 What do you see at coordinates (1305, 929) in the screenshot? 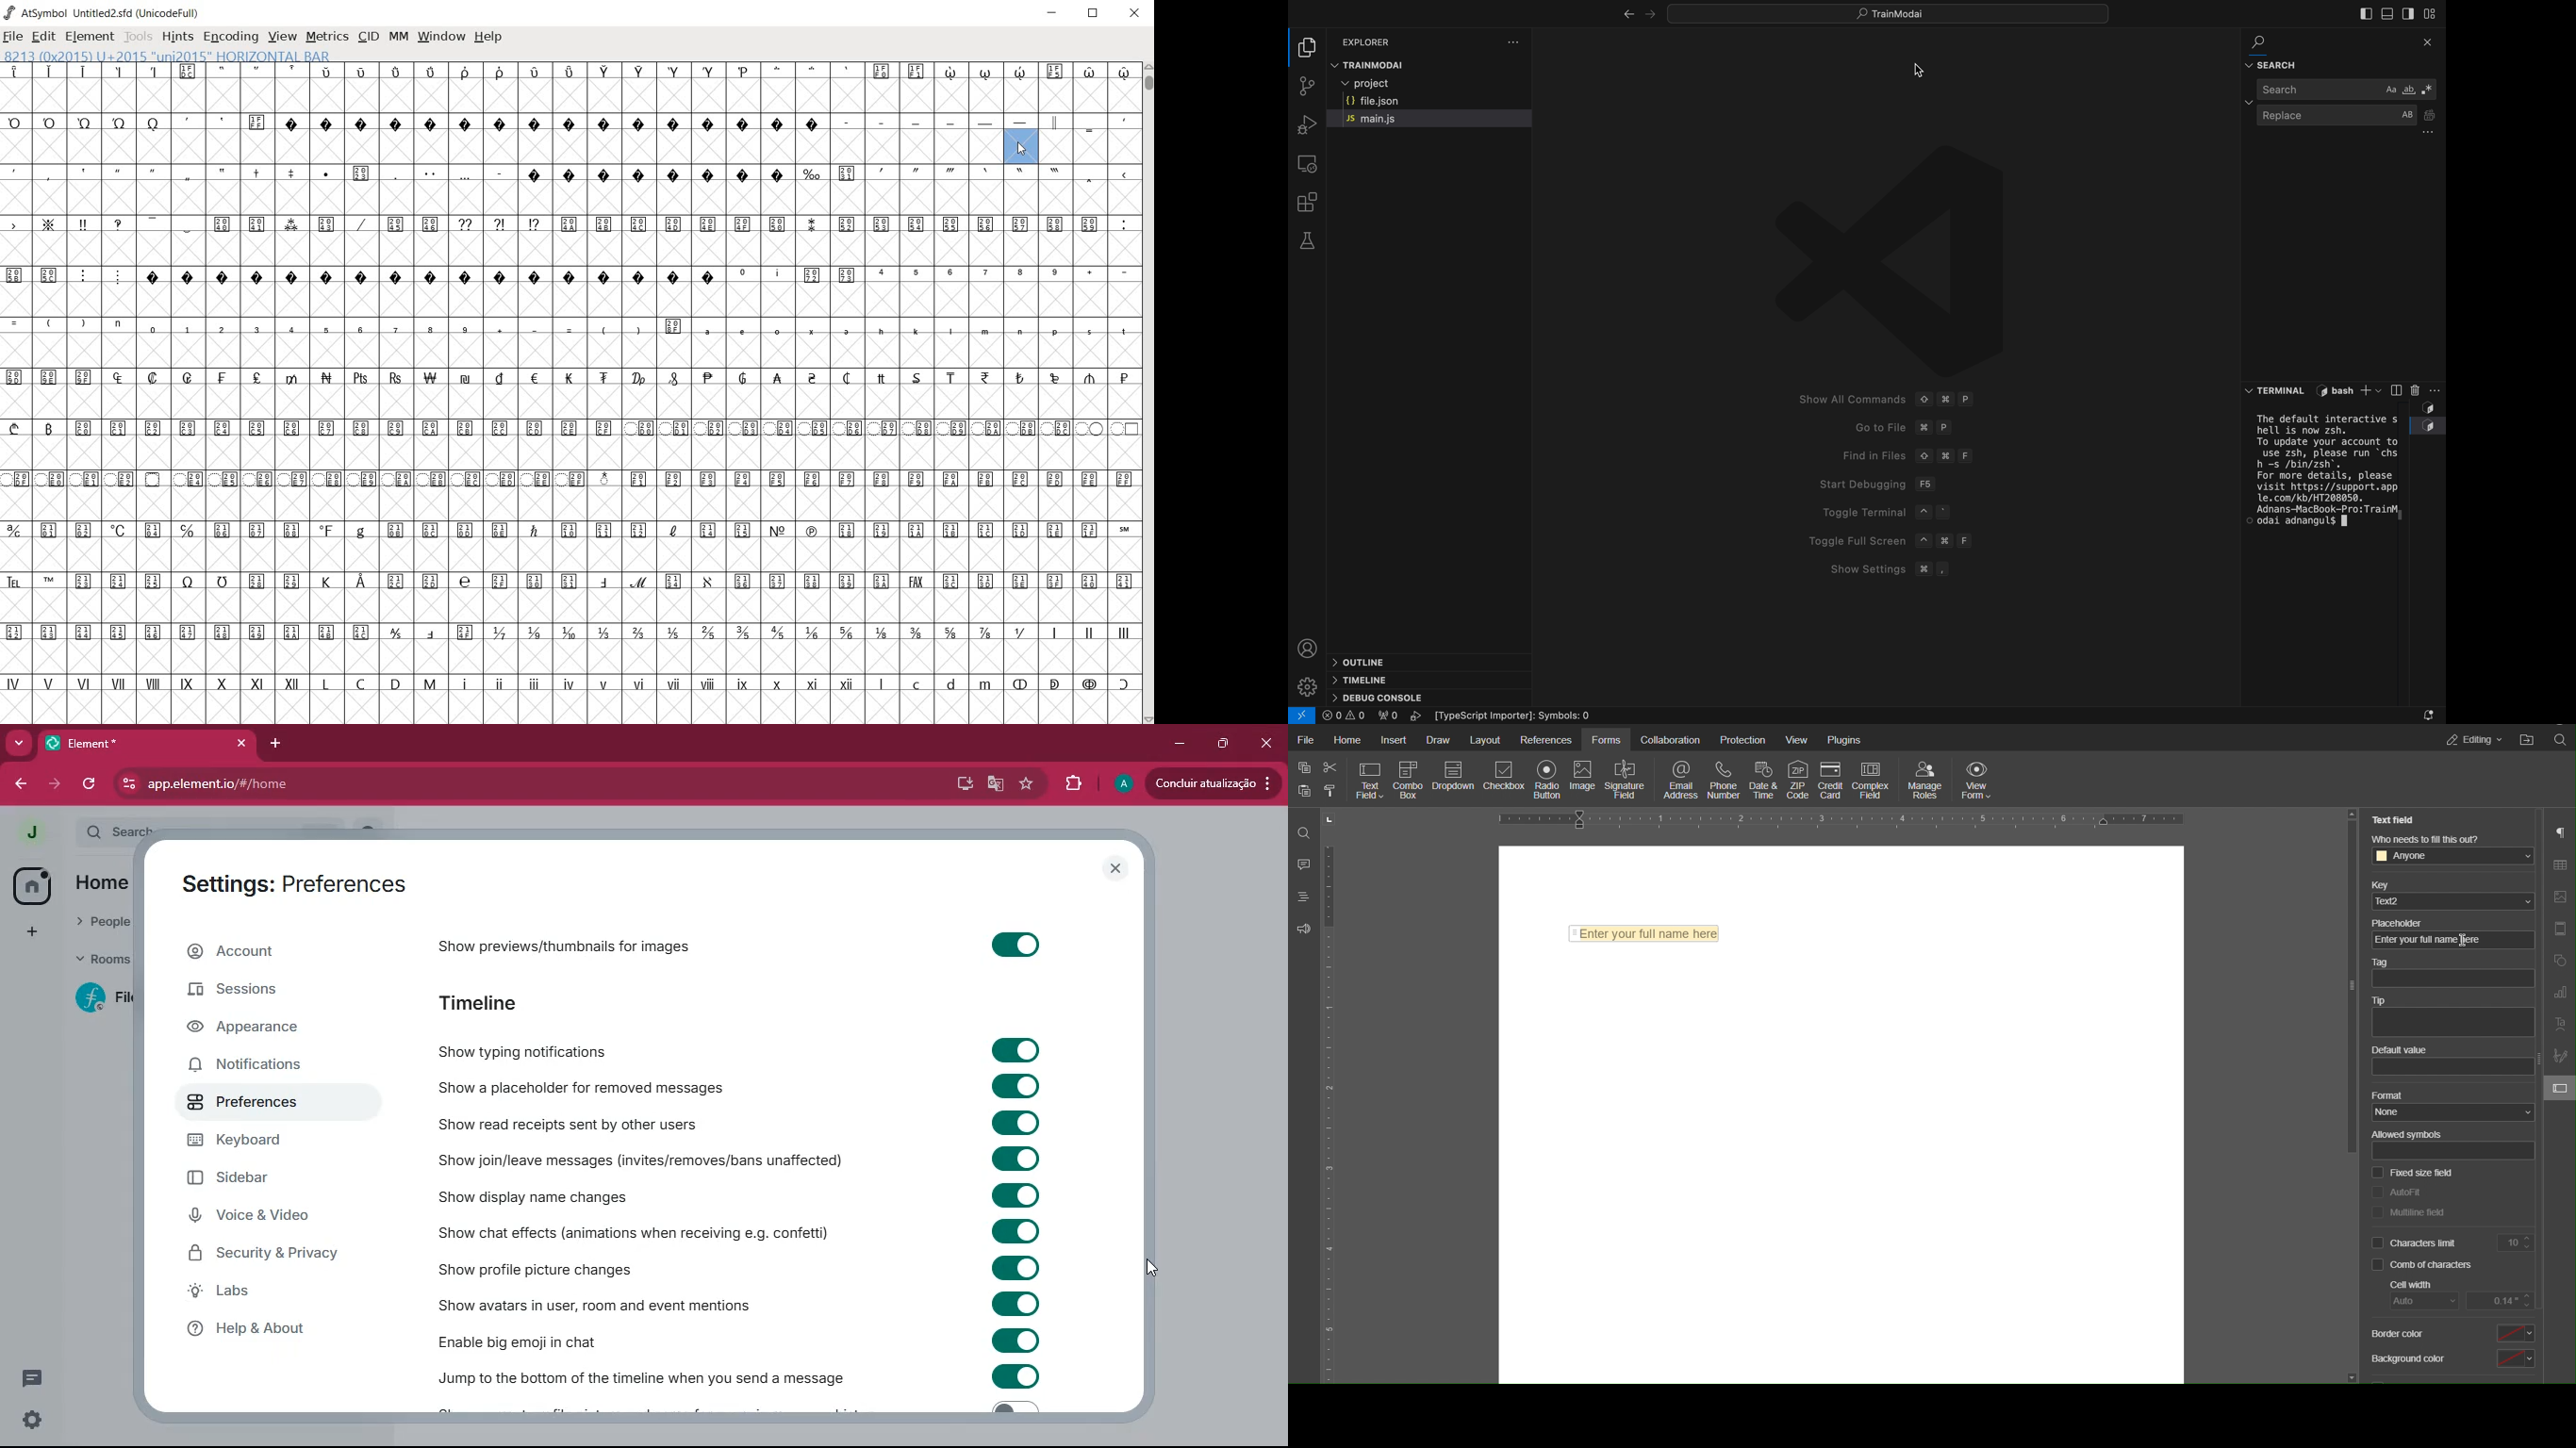
I see `Feedback & Support` at bounding box center [1305, 929].